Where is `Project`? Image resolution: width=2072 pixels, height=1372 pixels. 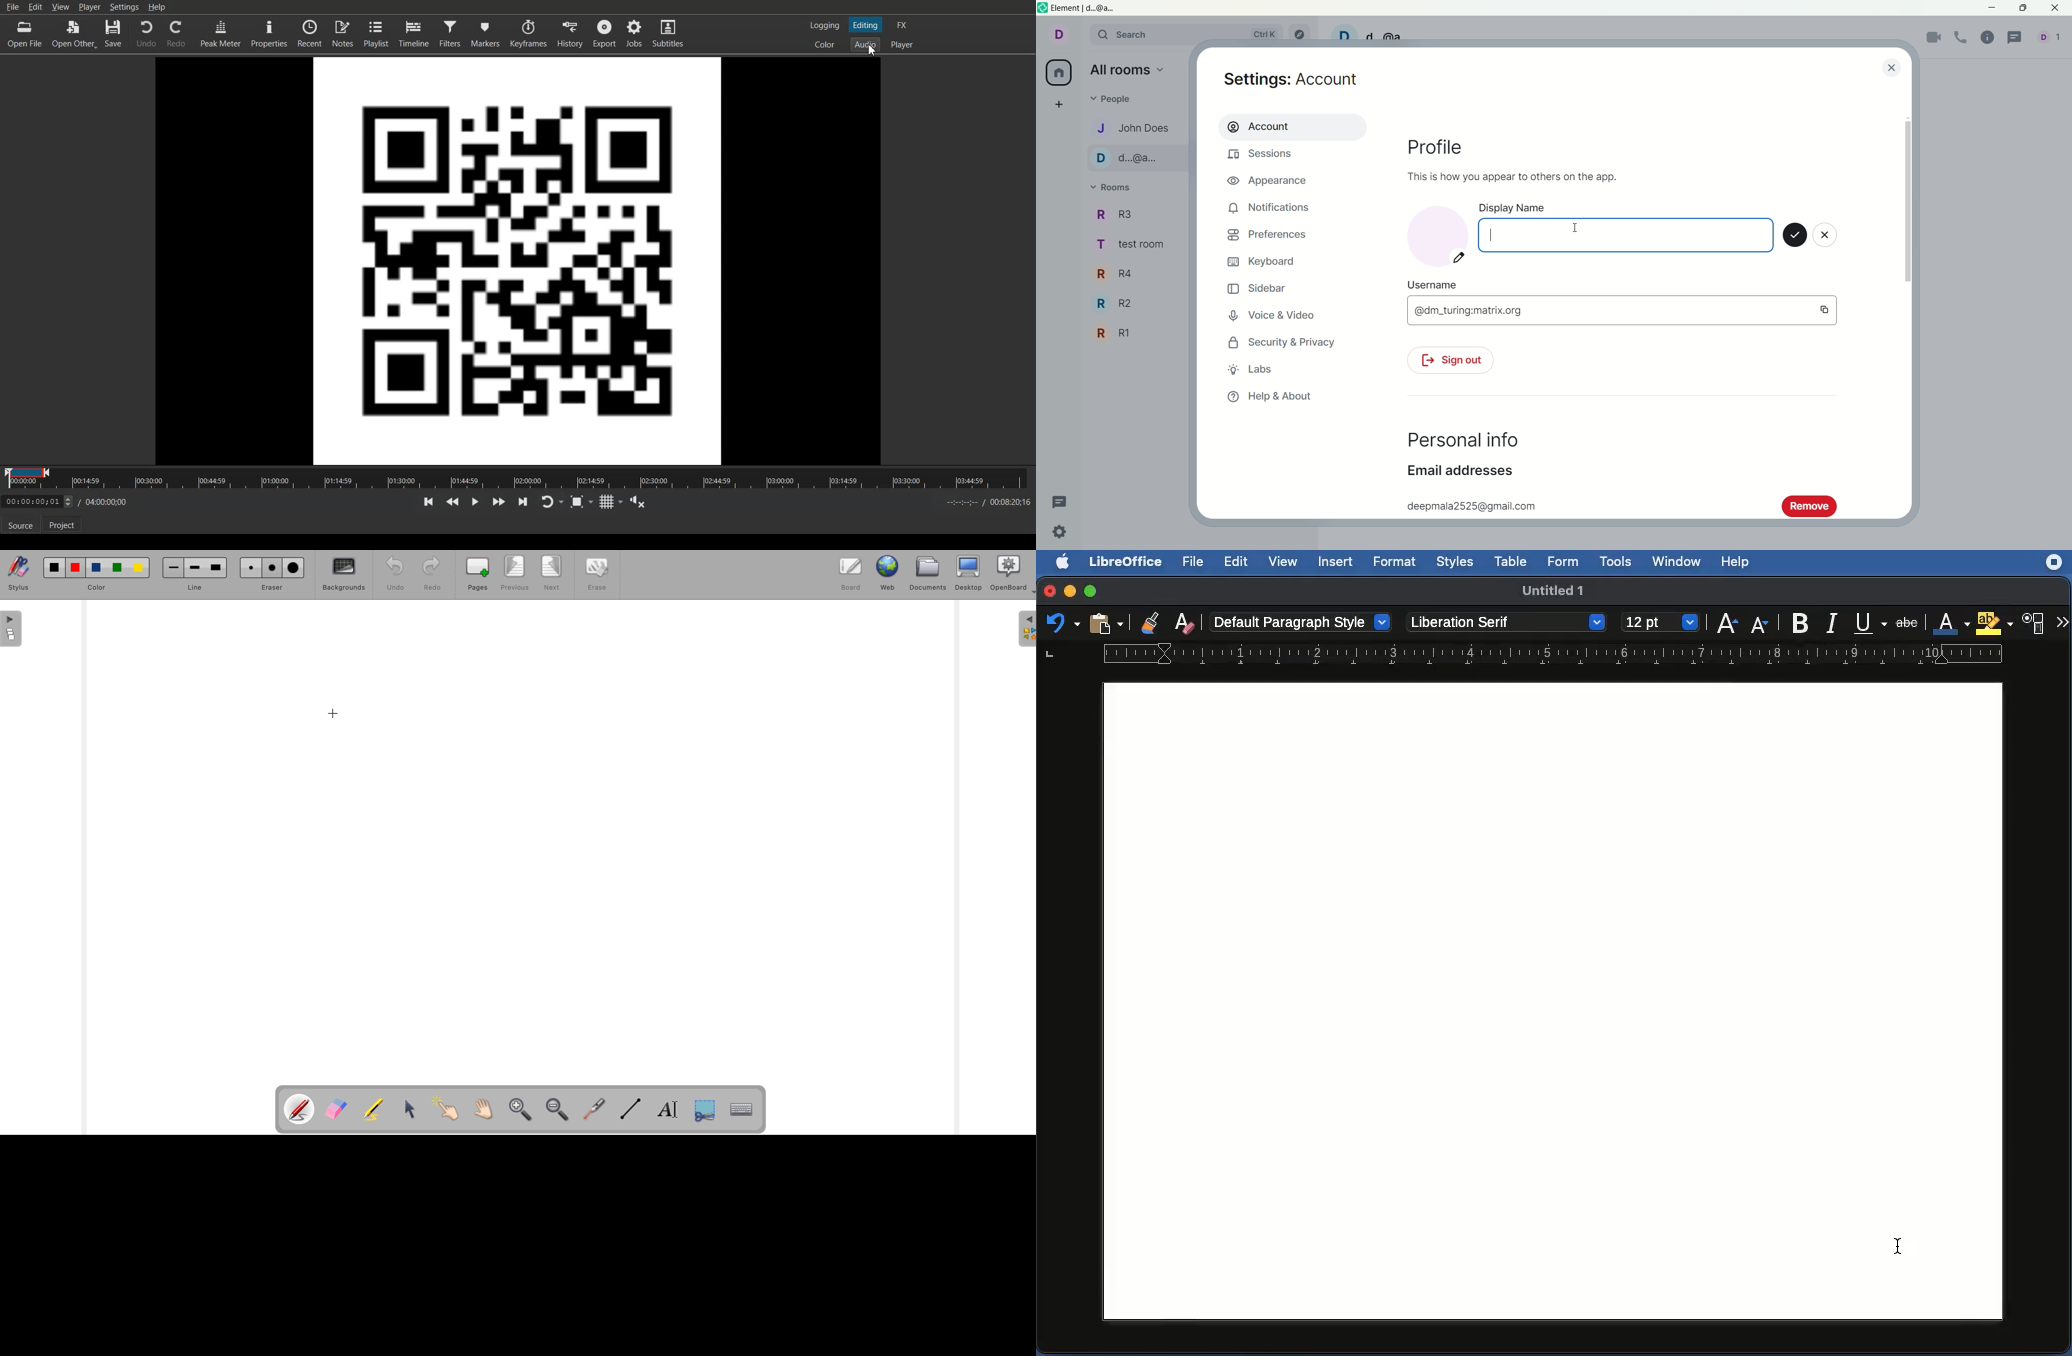 Project is located at coordinates (63, 524).